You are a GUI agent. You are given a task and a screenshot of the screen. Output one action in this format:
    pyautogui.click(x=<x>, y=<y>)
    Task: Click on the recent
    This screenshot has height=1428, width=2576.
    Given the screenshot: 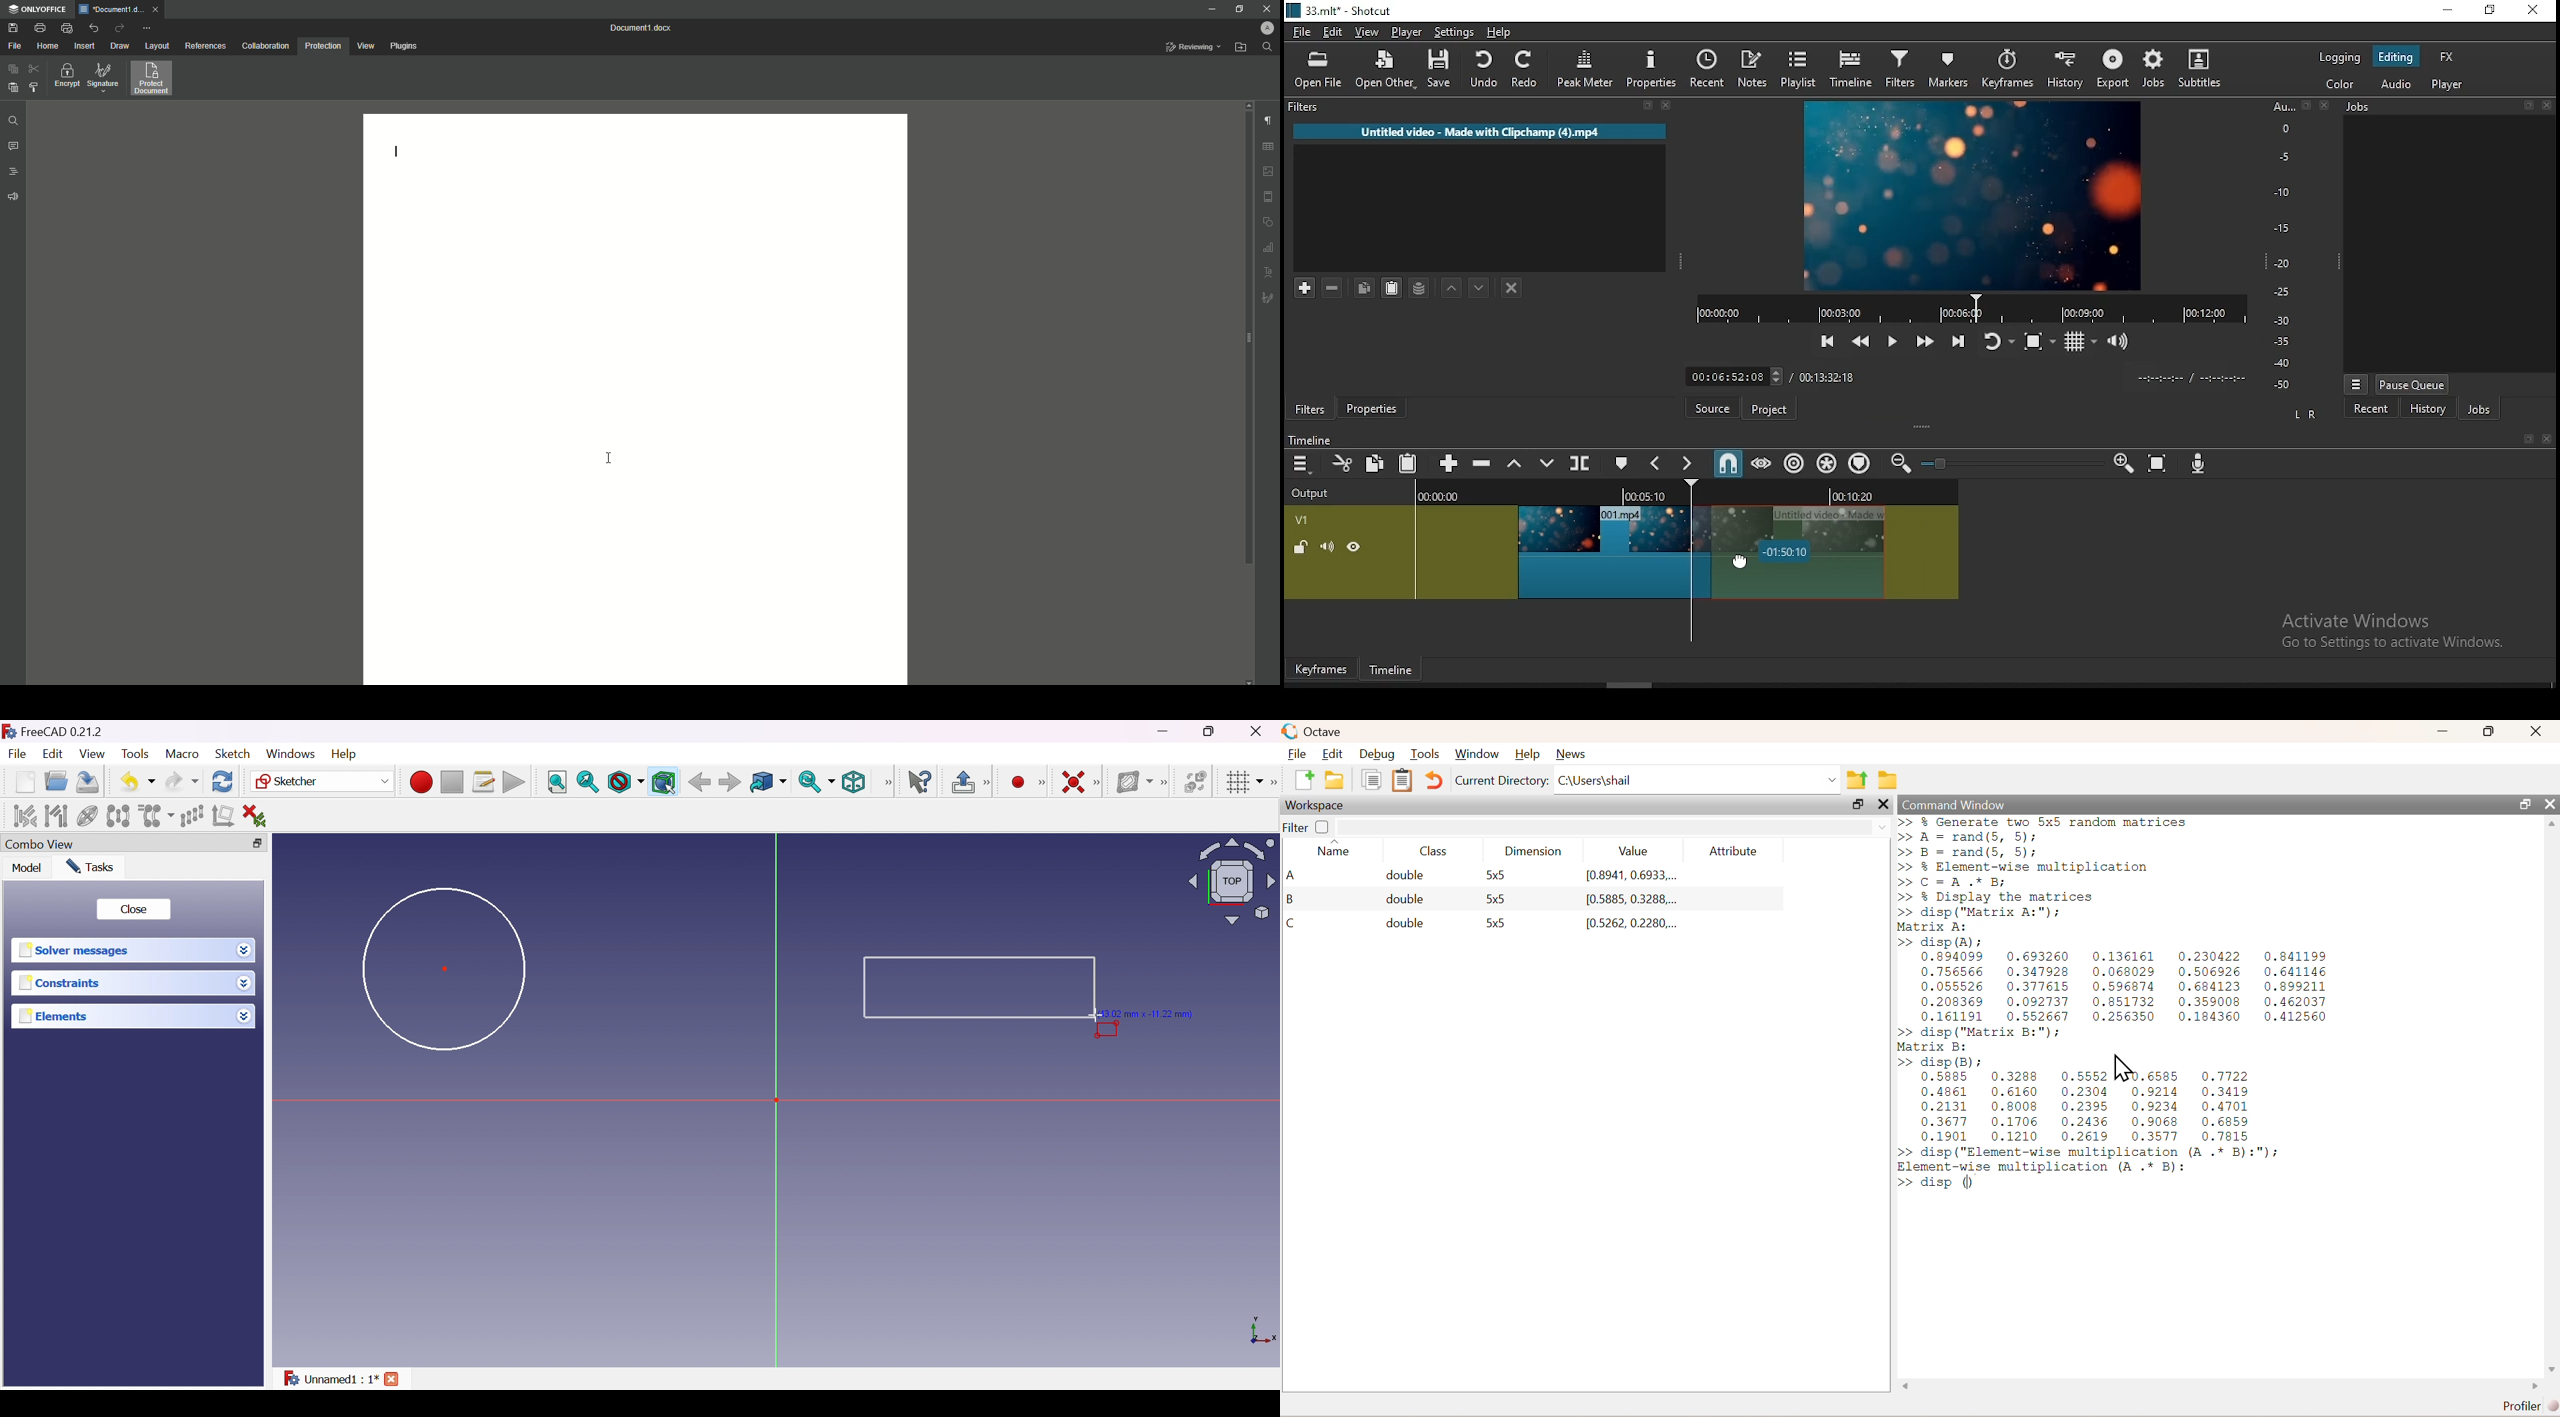 What is the action you would take?
    pyautogui.click(x=2368, y=409)
    